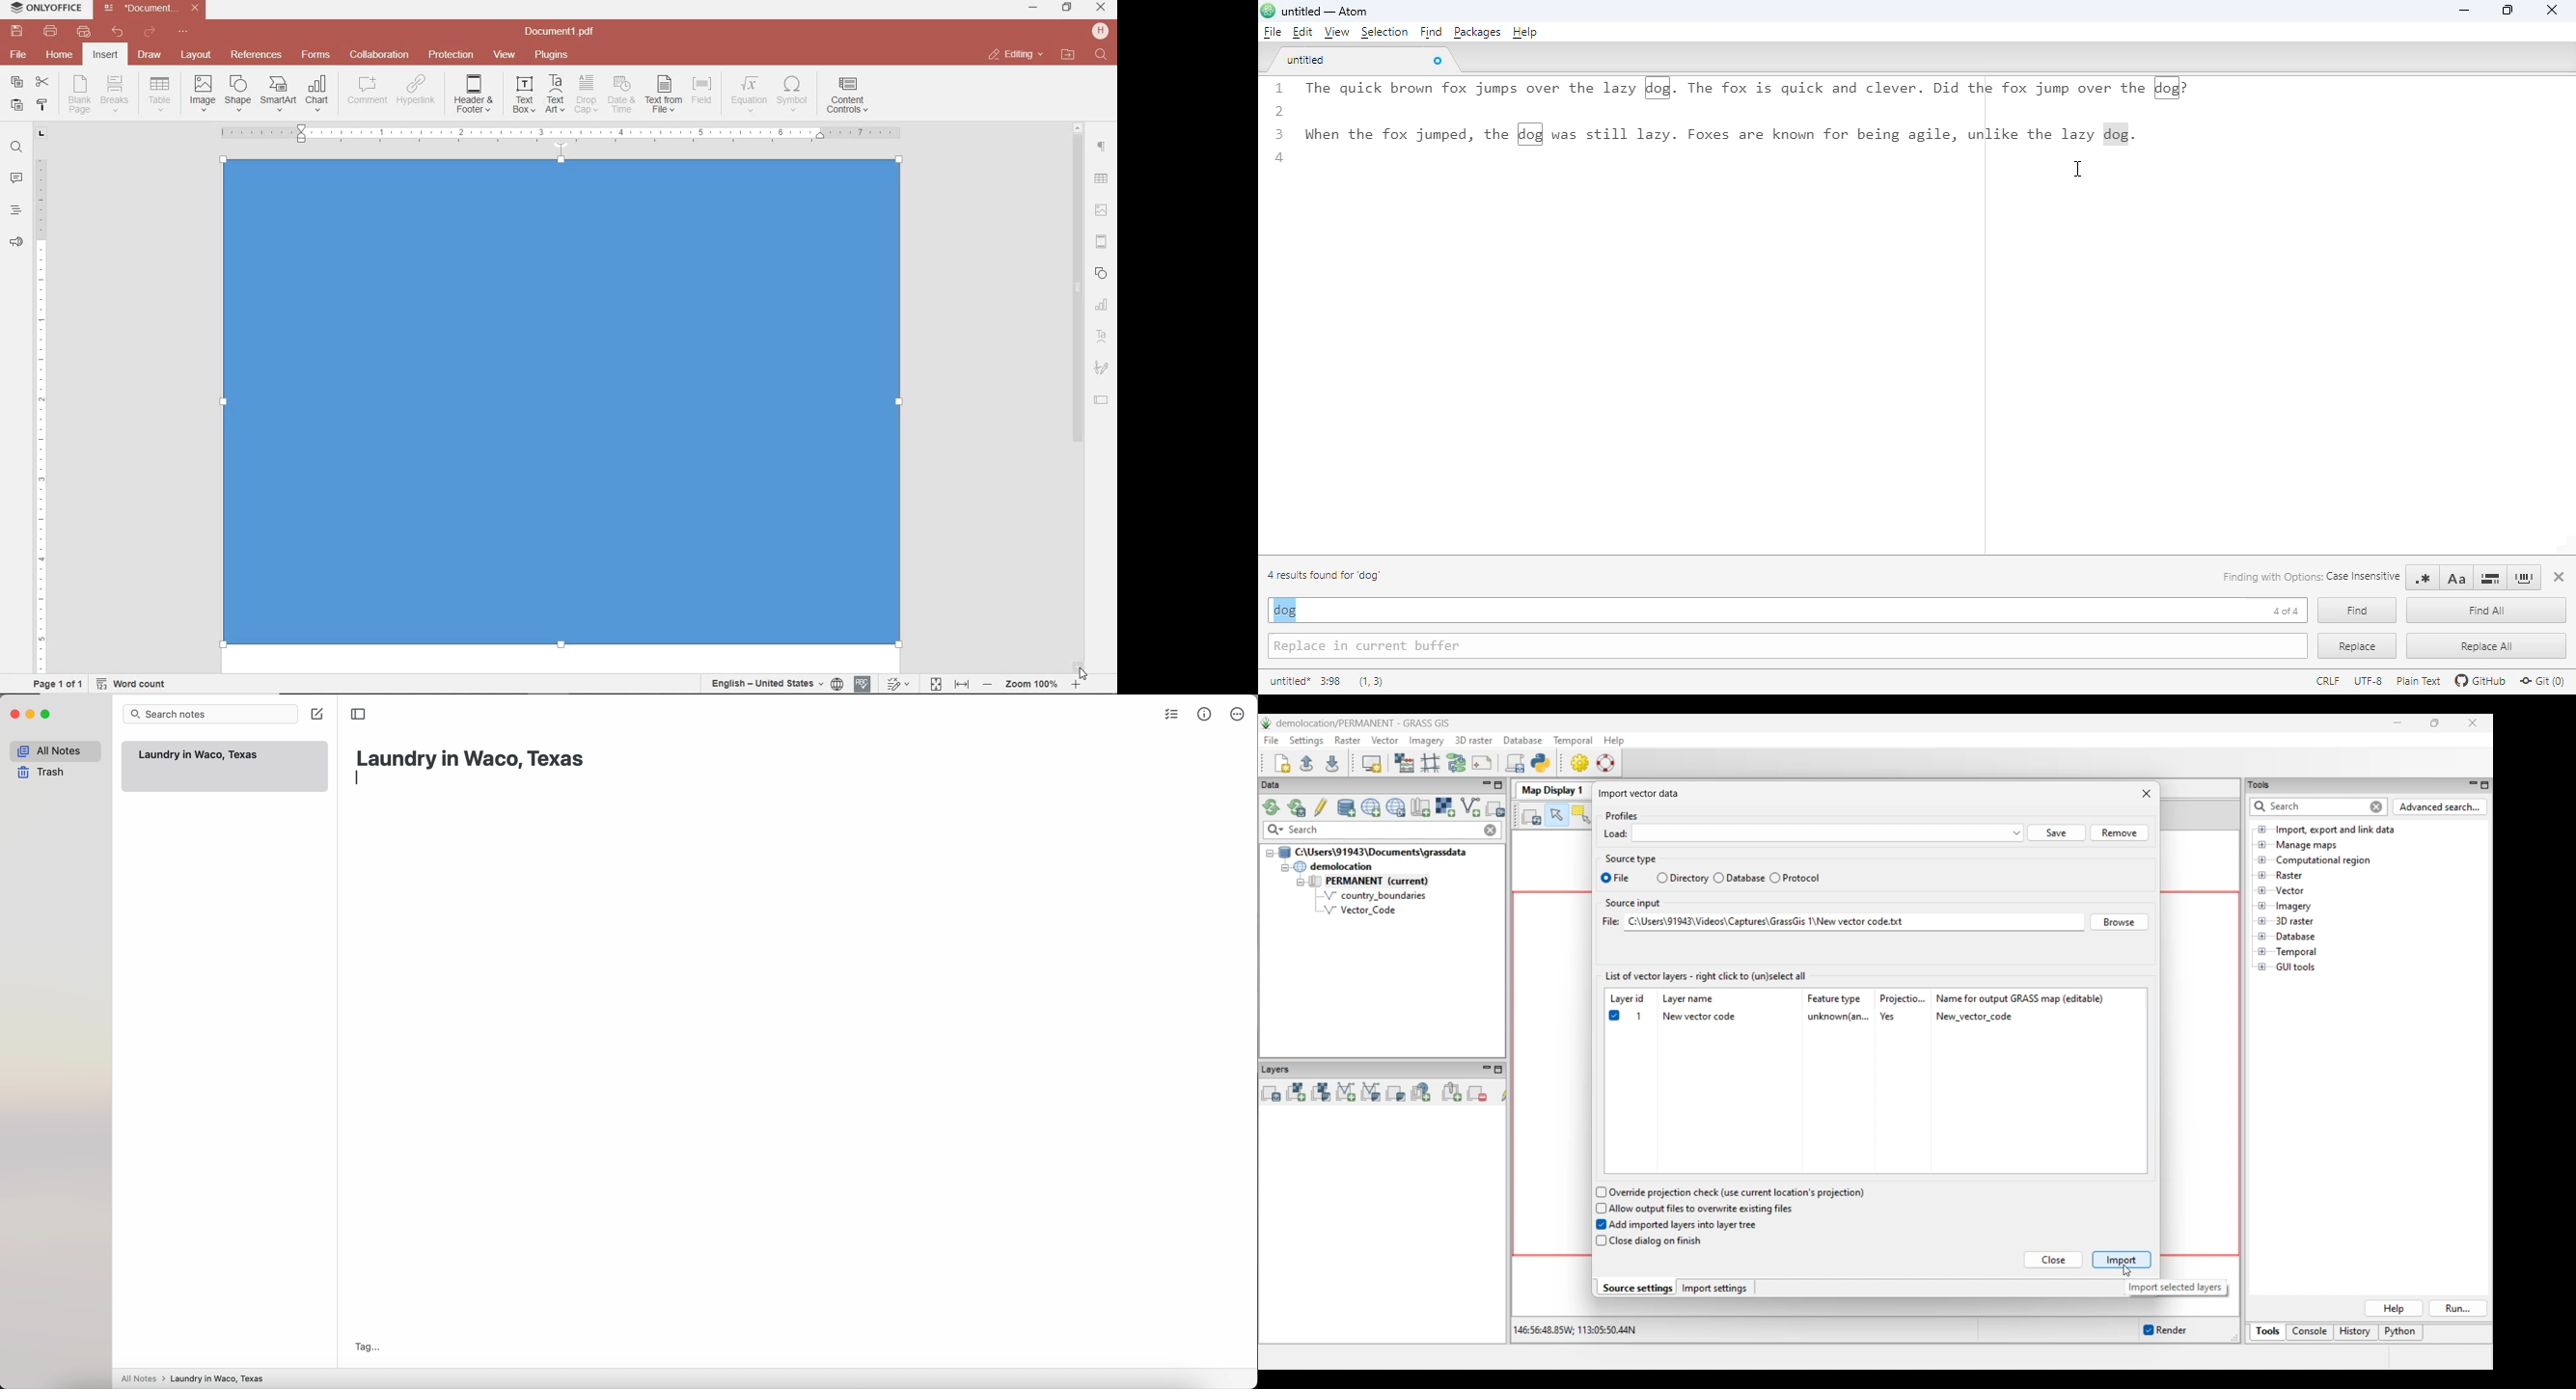  What do you see at coordinates (2491, 578) in the screenshot?
I see `only in selection` at bounding box center [2491, 578].